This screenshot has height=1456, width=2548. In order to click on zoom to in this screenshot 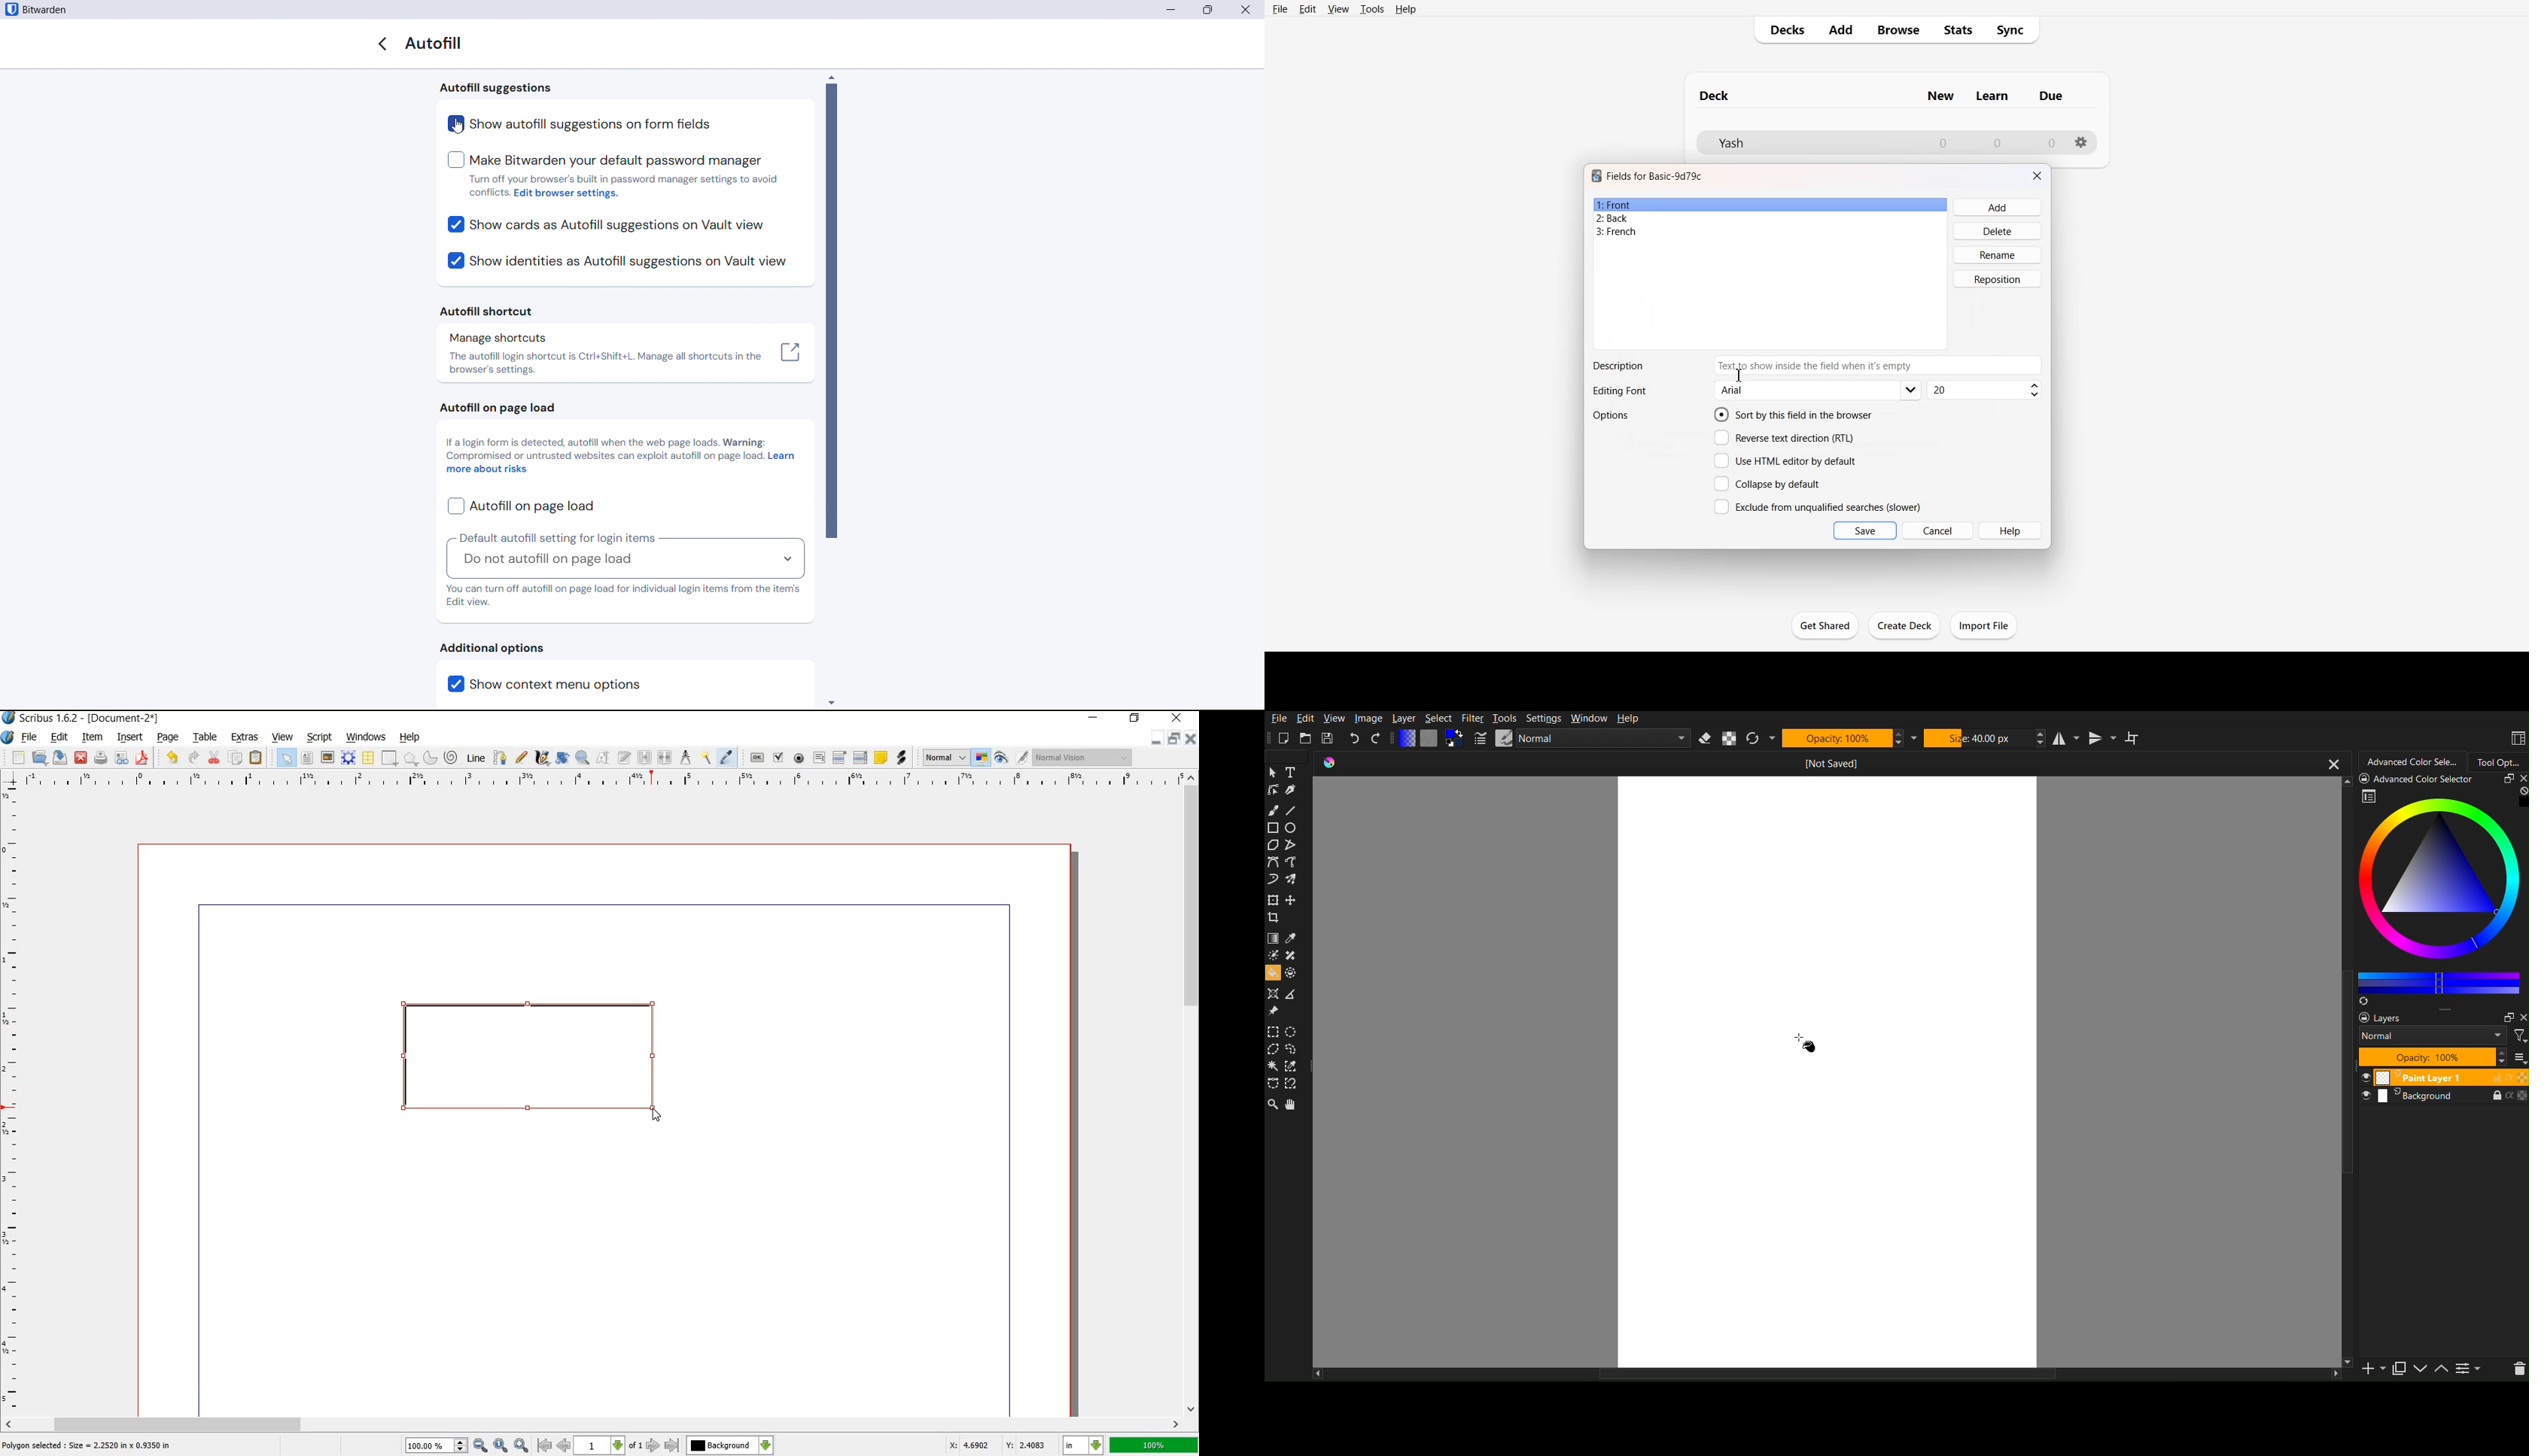, I will do `click(500, 1445)`.